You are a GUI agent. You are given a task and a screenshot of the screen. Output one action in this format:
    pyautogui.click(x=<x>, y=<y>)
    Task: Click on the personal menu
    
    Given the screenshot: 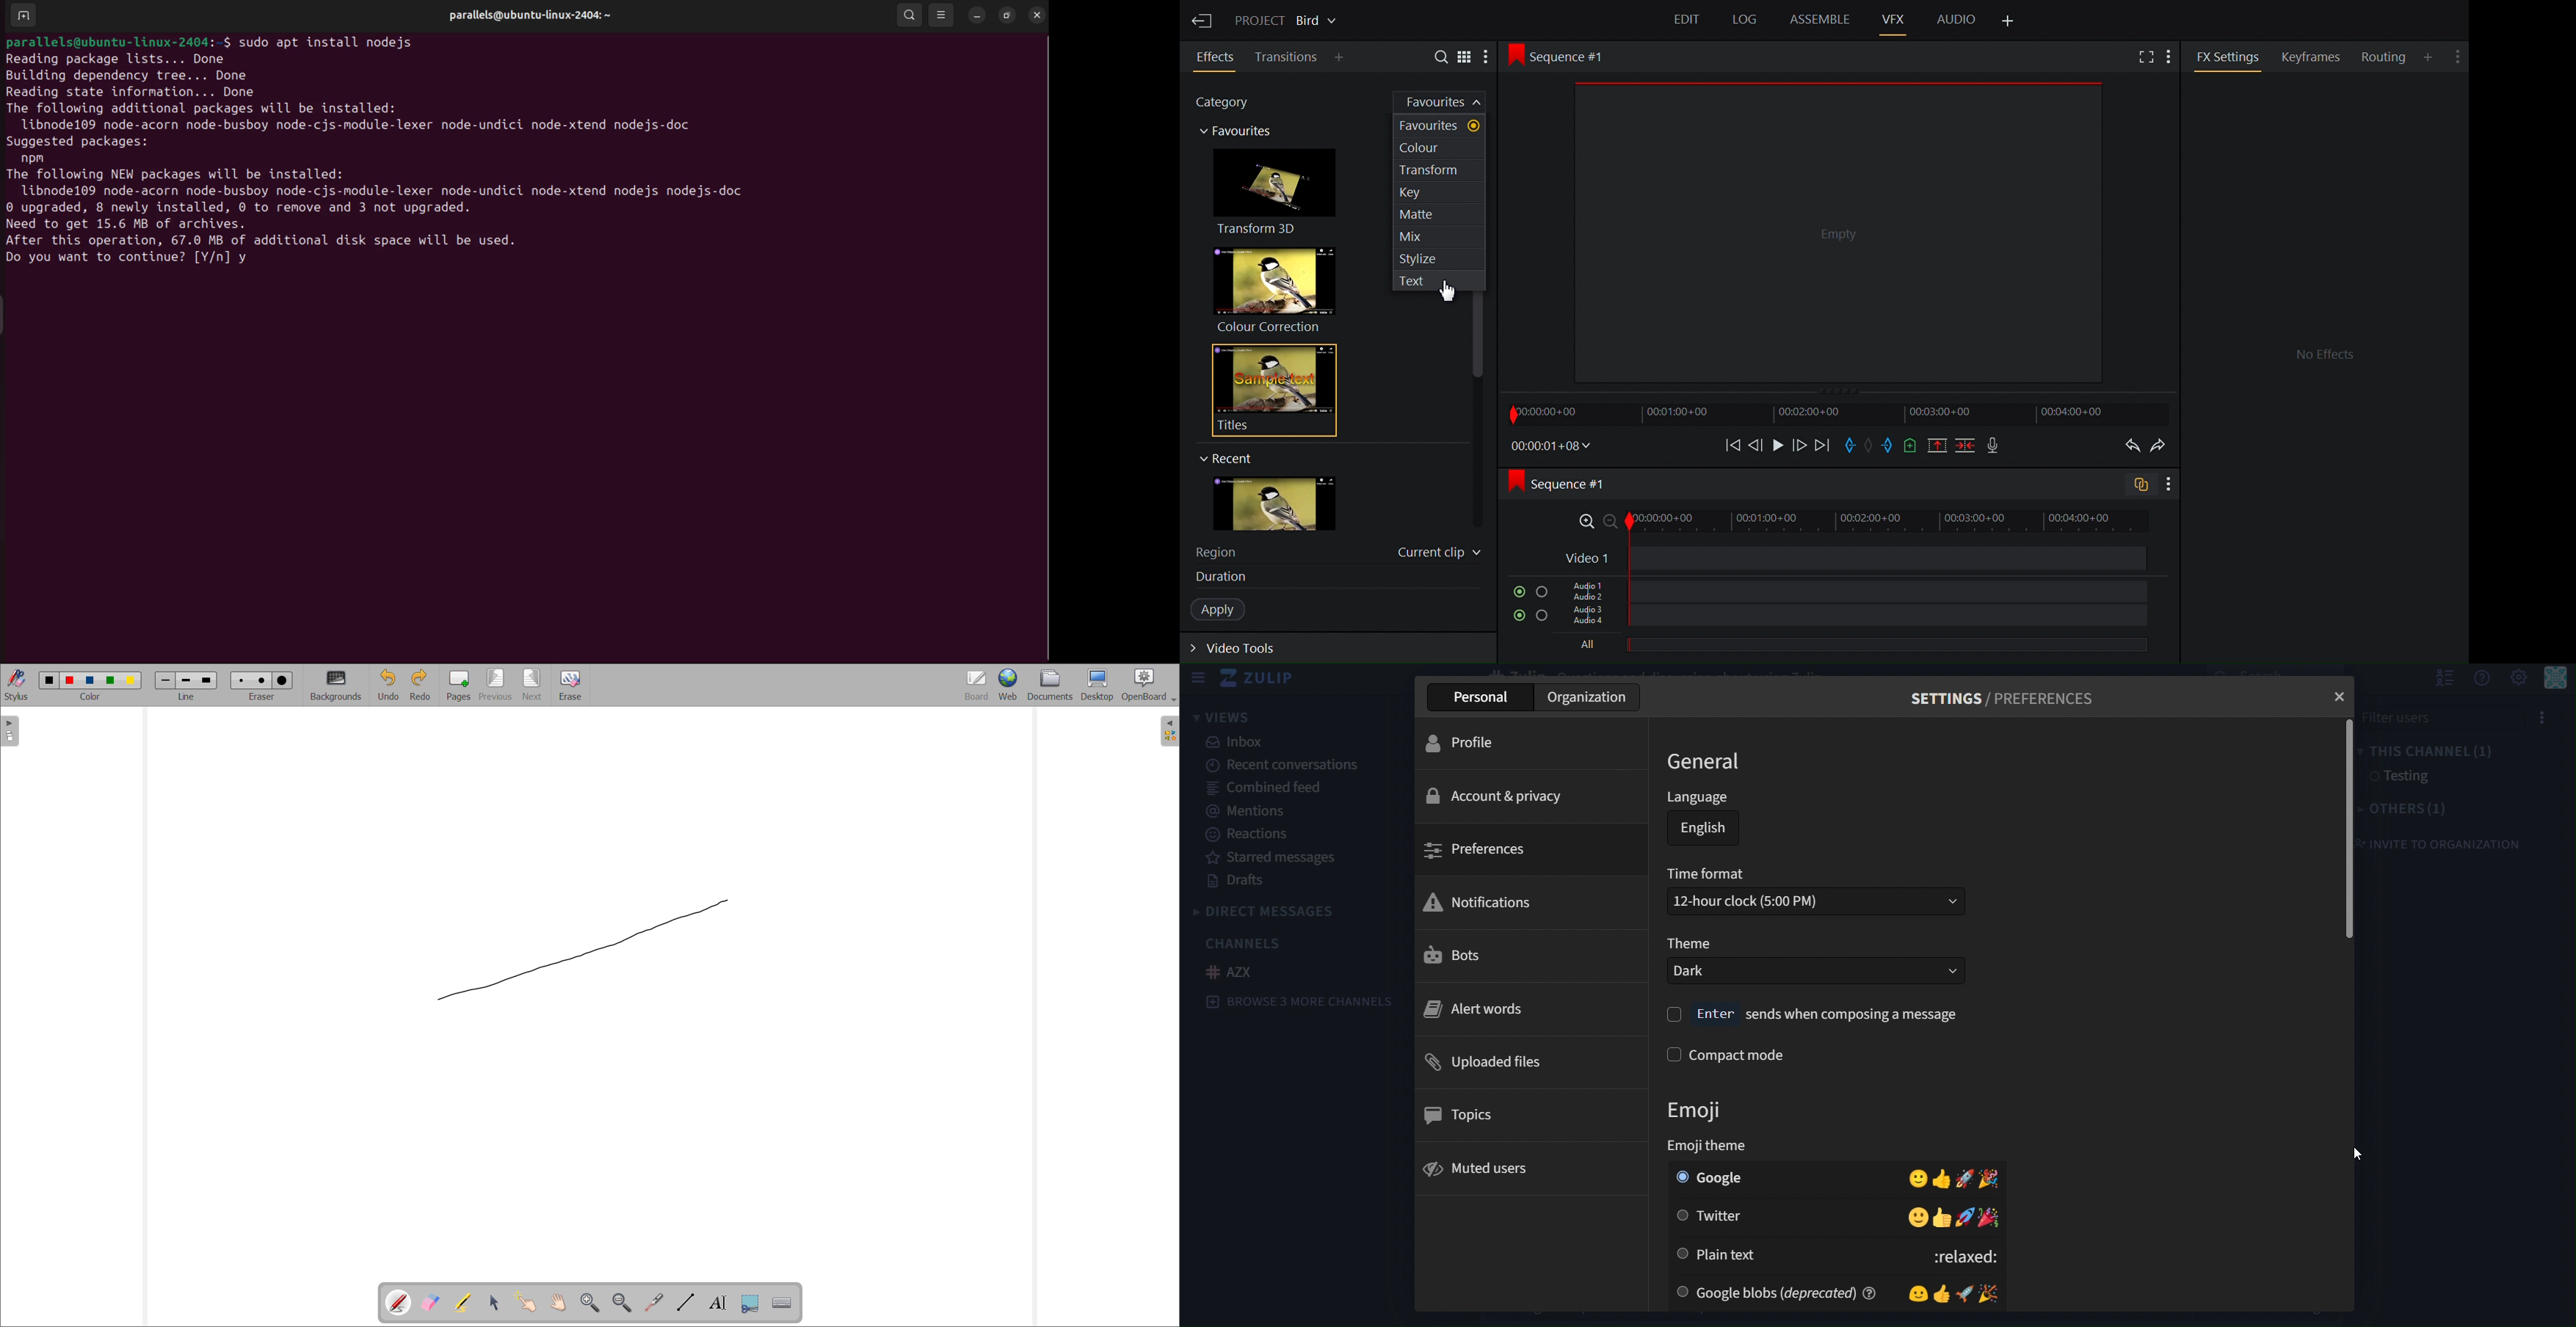 What is the action you would take?
    pyautogui.click(x=2554, y=683)
    